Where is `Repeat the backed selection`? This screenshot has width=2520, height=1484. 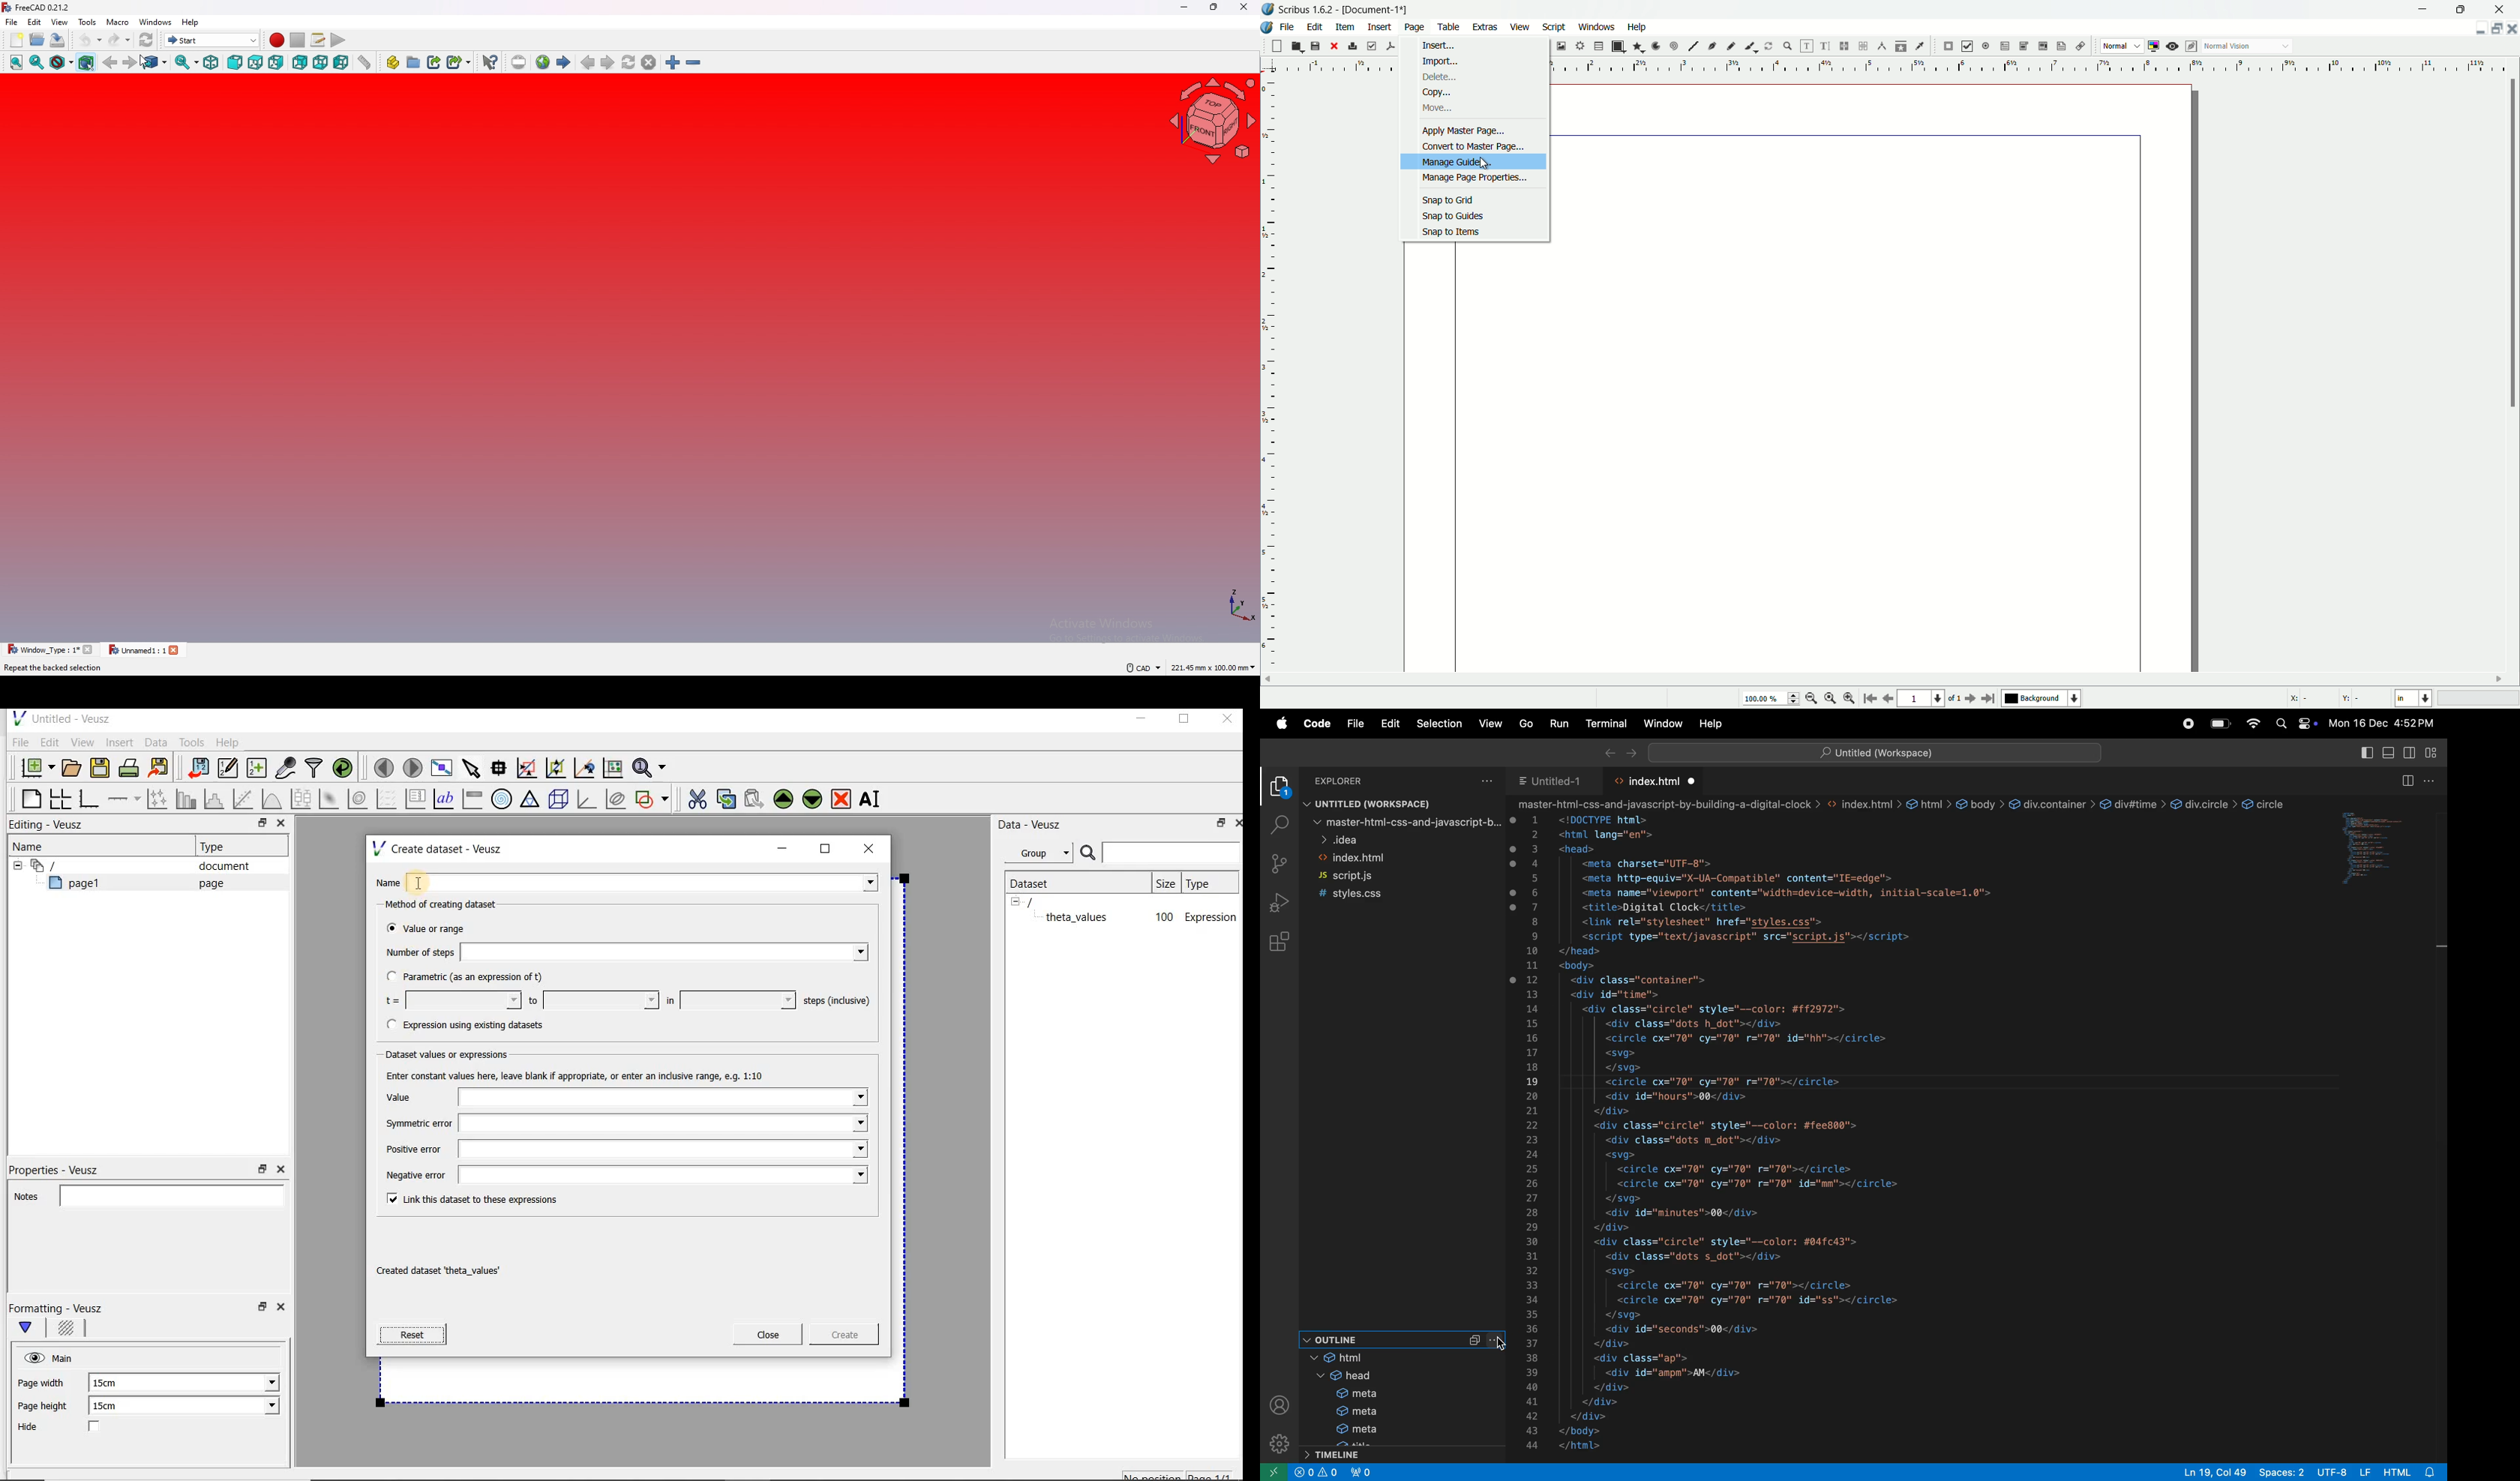 Repeat the backed selection is located at coordinates (56, 667).